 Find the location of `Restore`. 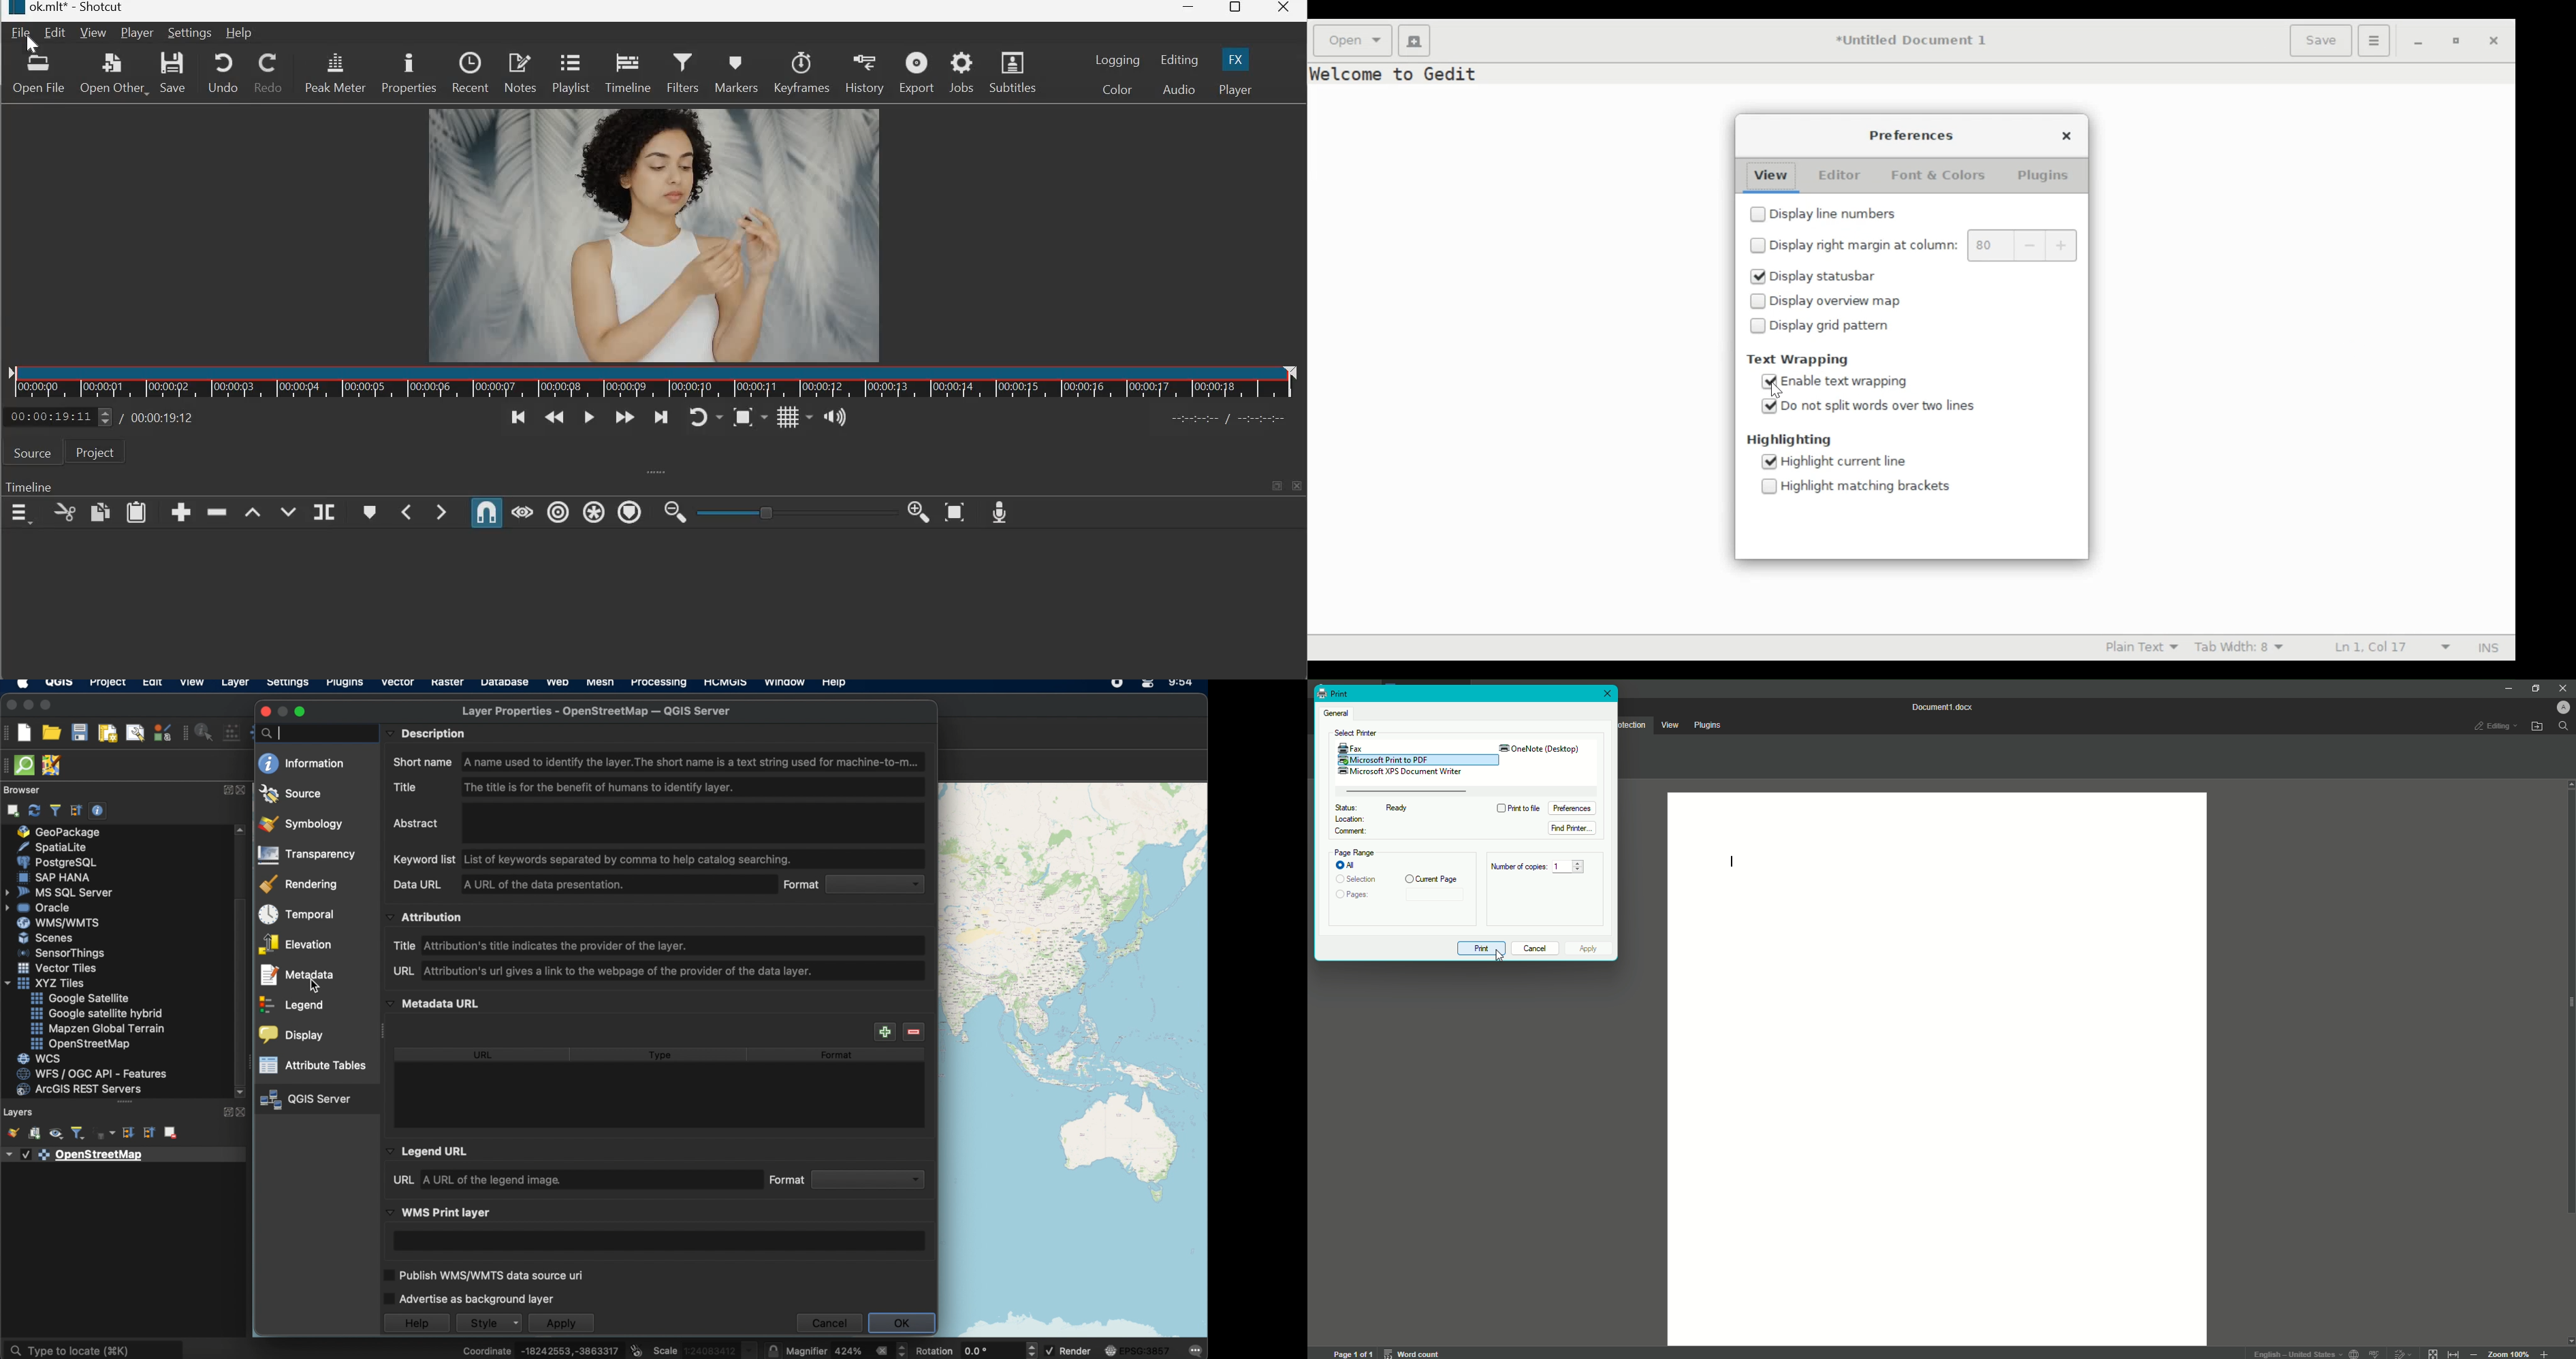

Restore is located at coordinates (2455, 40).